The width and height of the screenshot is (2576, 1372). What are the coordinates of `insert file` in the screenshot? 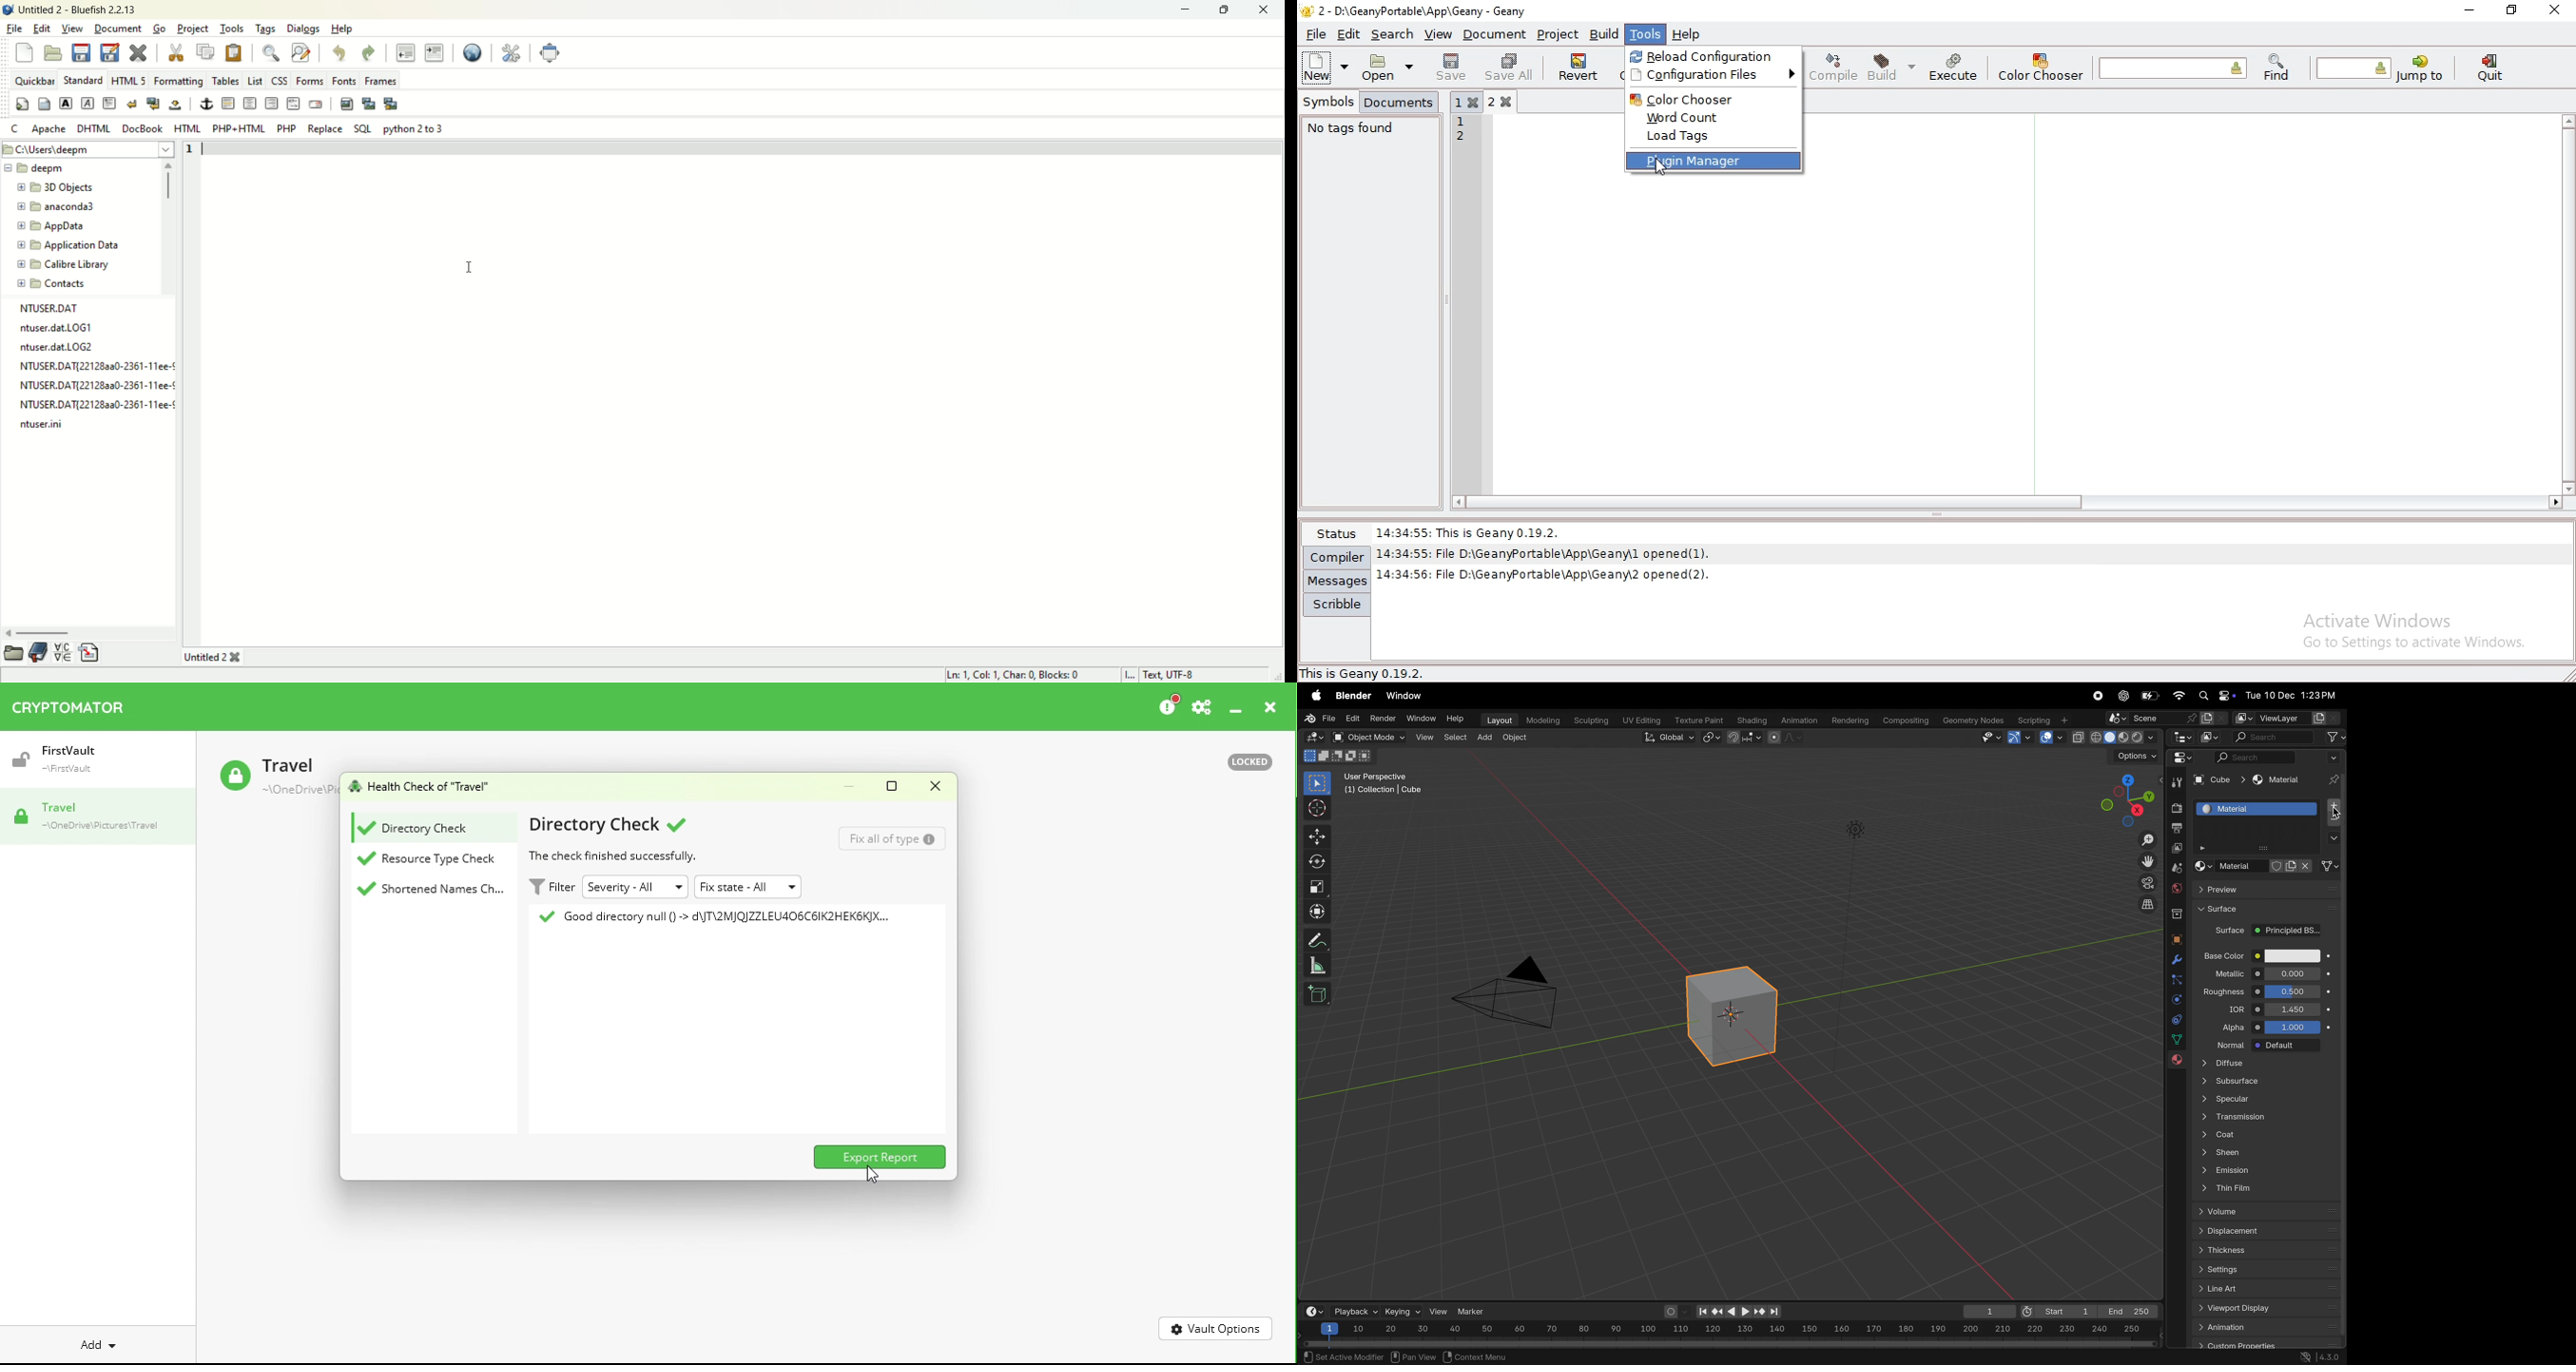 It's located at (90, 653).